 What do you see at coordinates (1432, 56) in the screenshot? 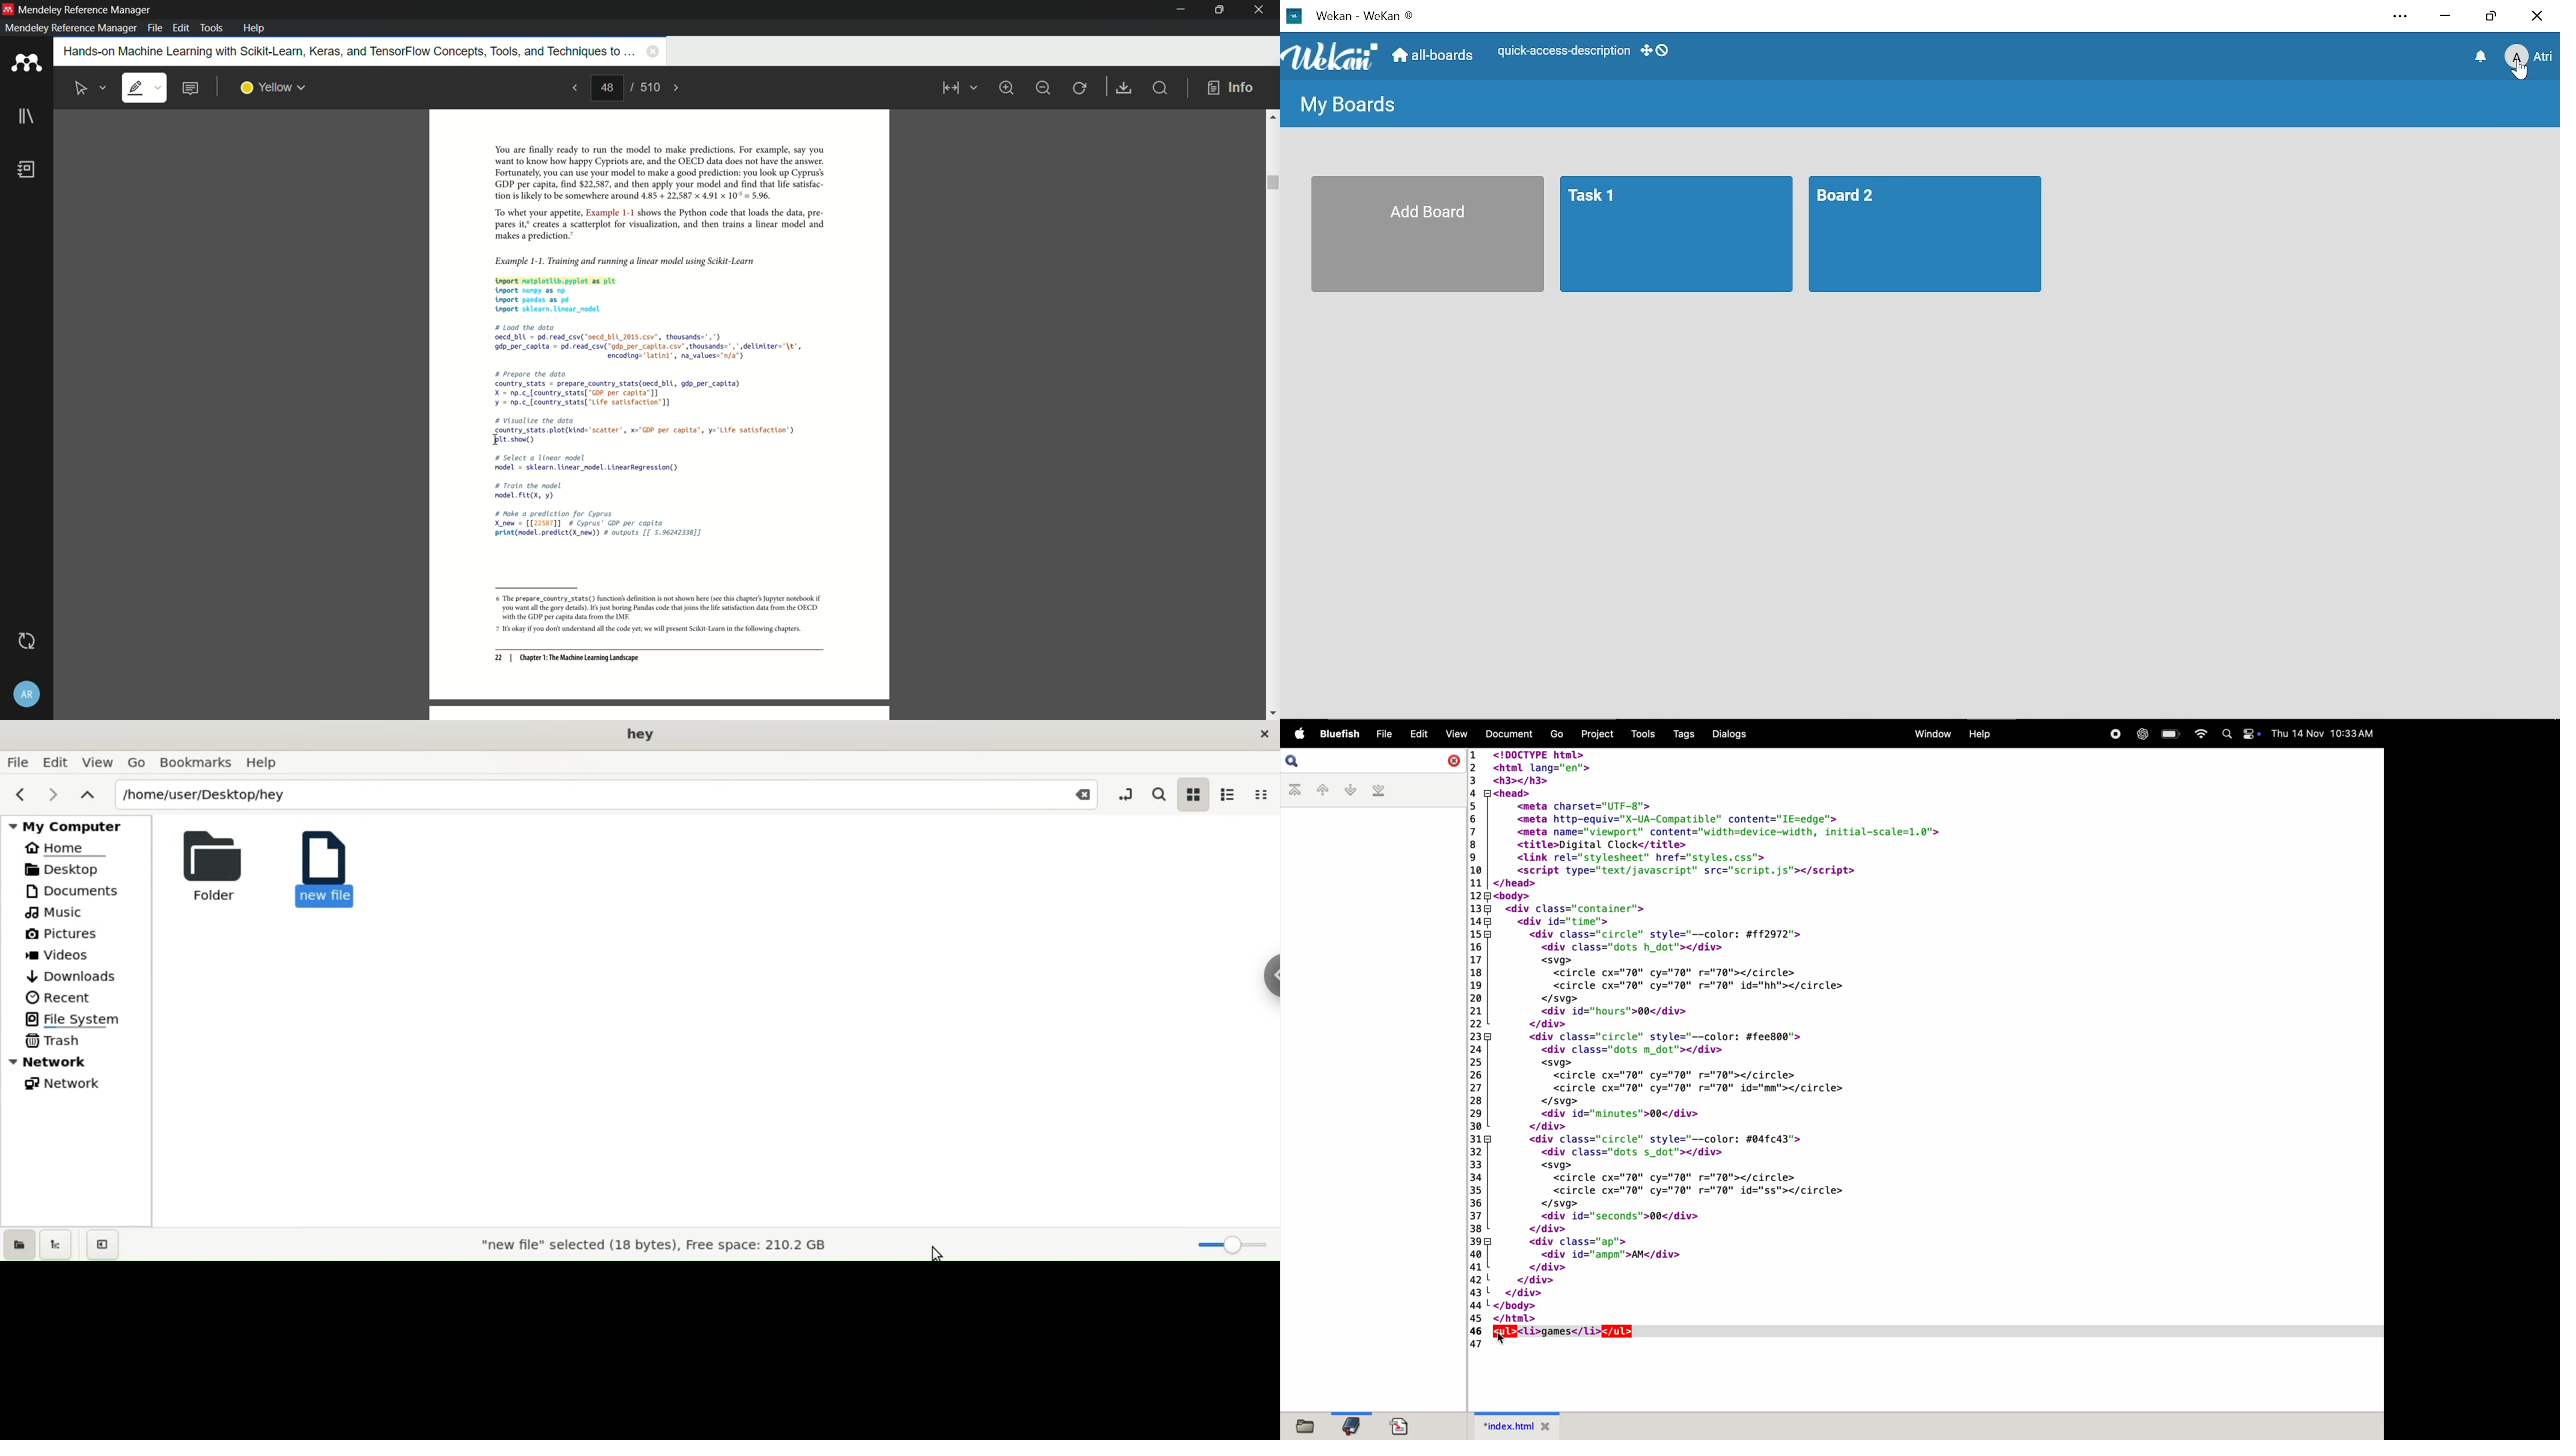
I see `All boards` at bounding box center [1432, 56].